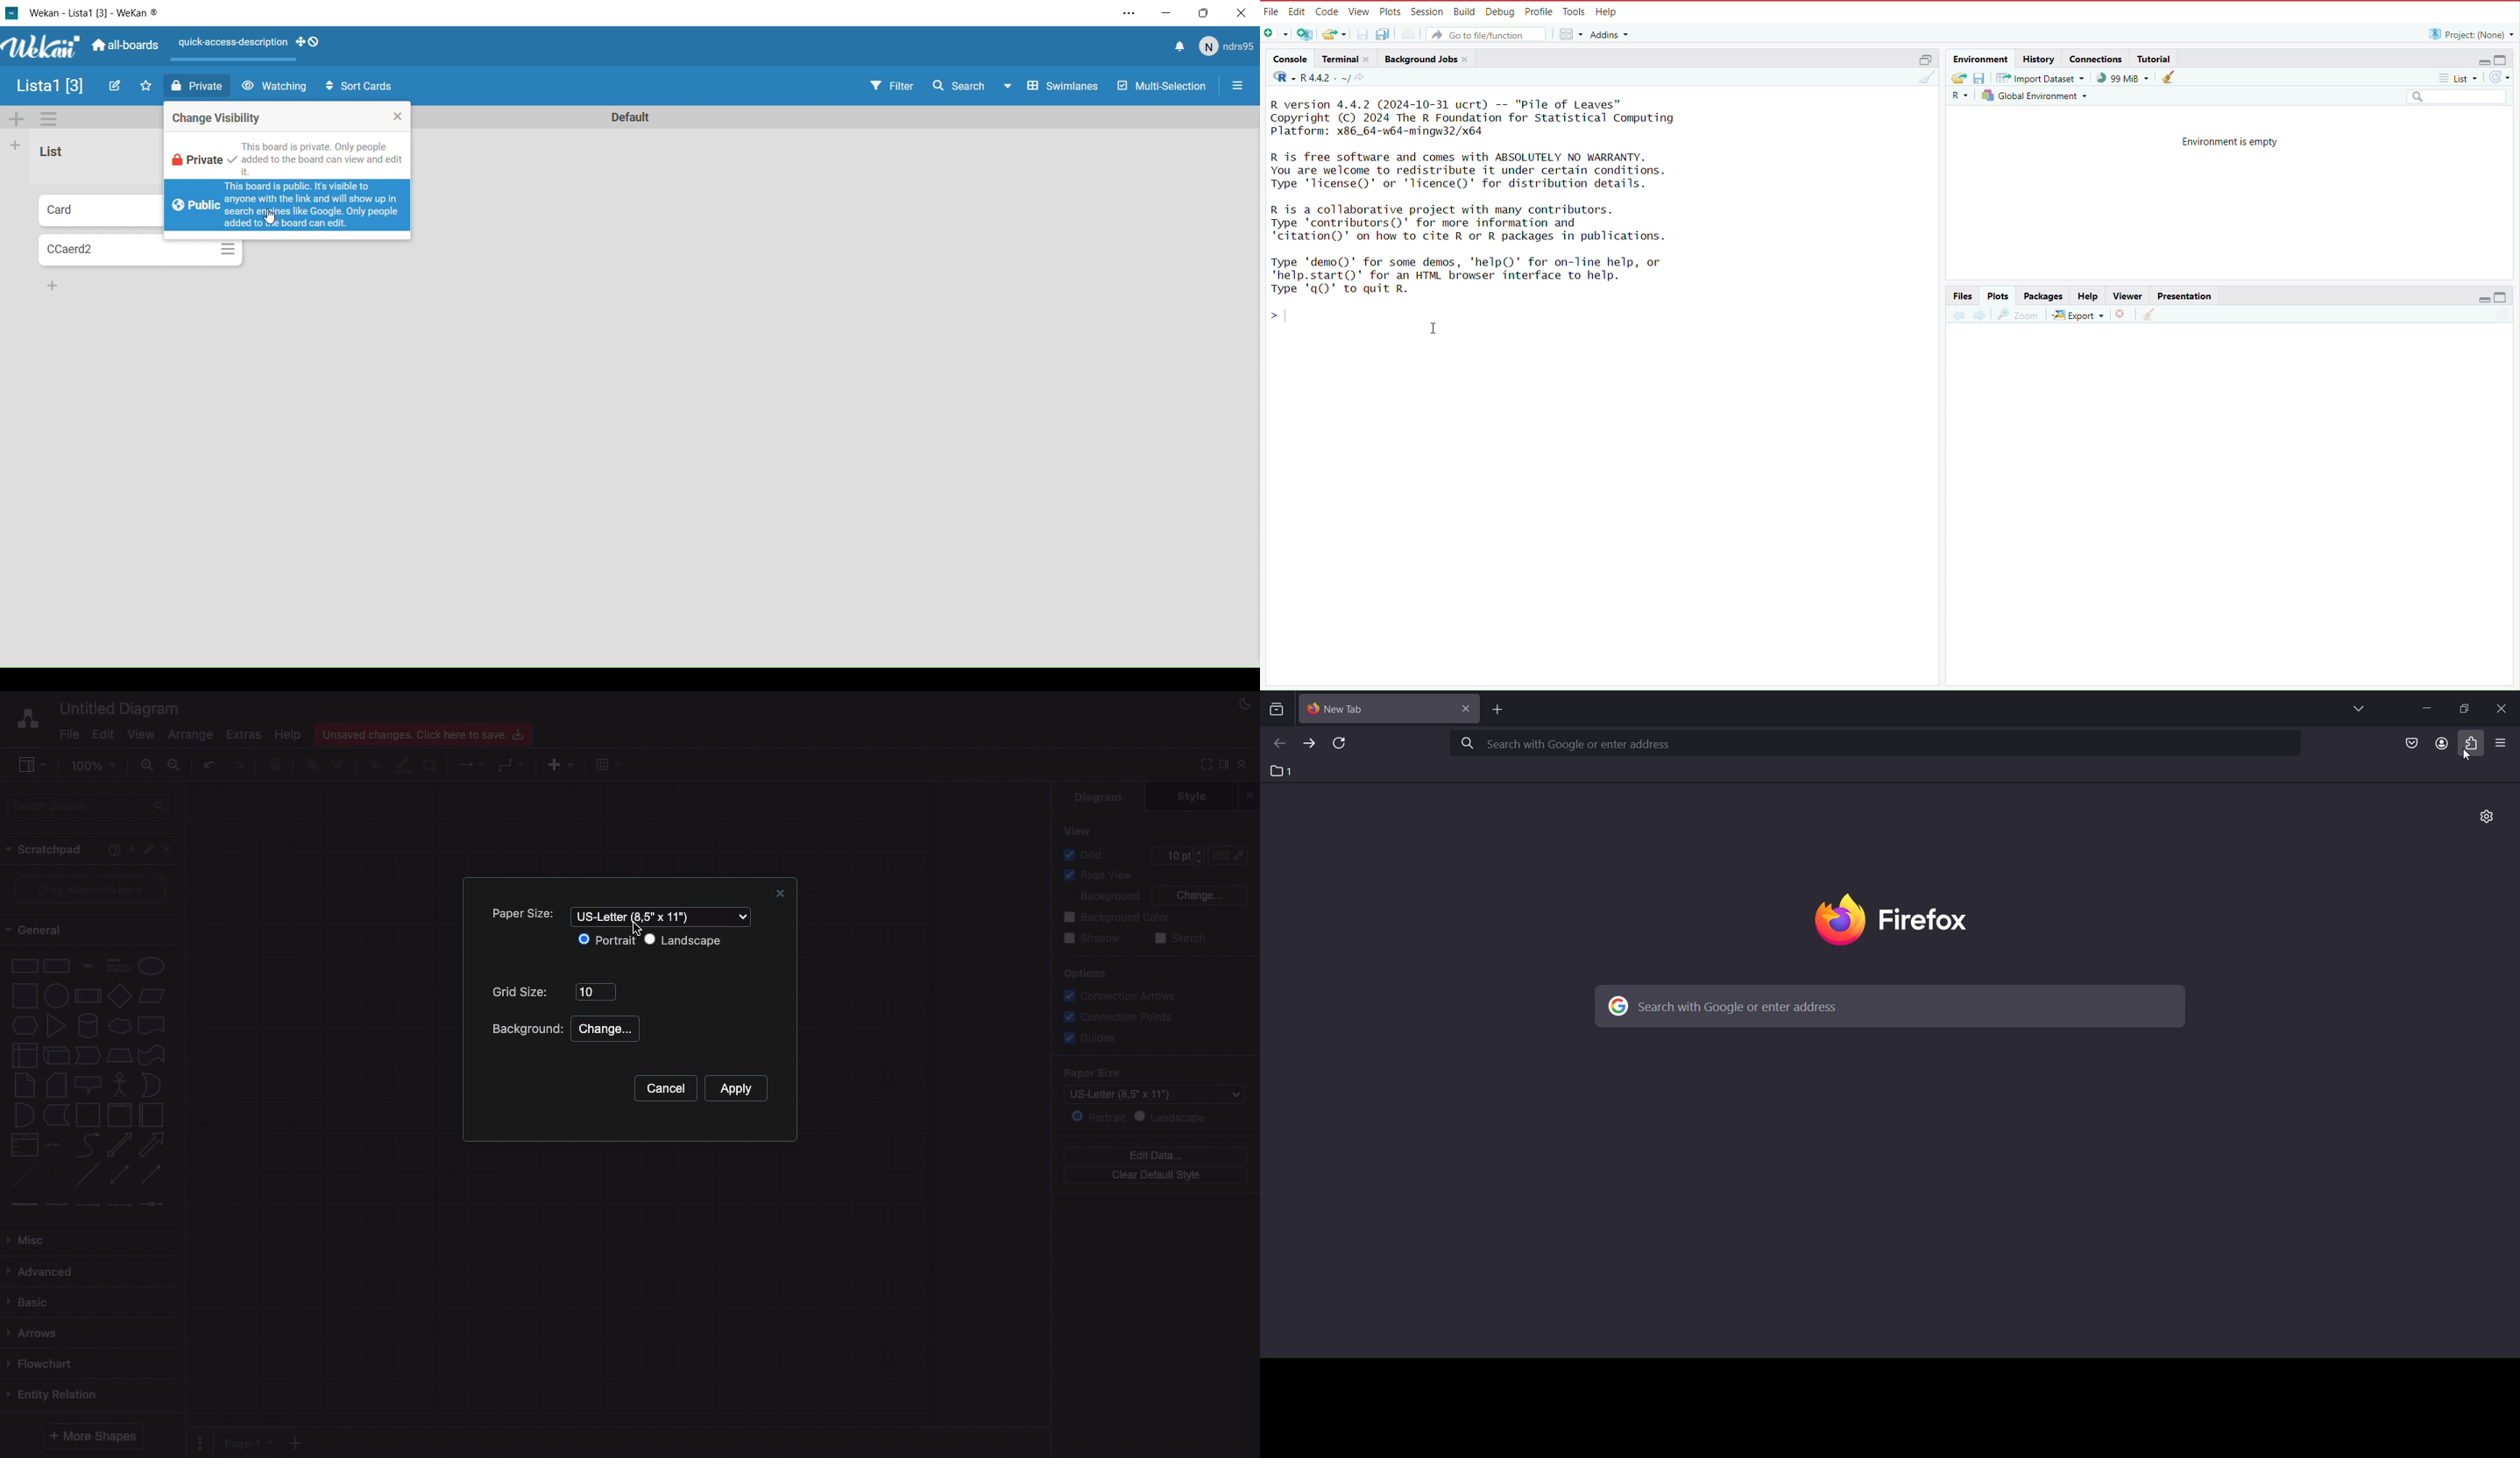 Image resolution: width=2520 pixels, height=1484 pixels. What do you see at coordinates (209, 764) in the screenshot?
I see `Undo` at bounding box center [209, 764].